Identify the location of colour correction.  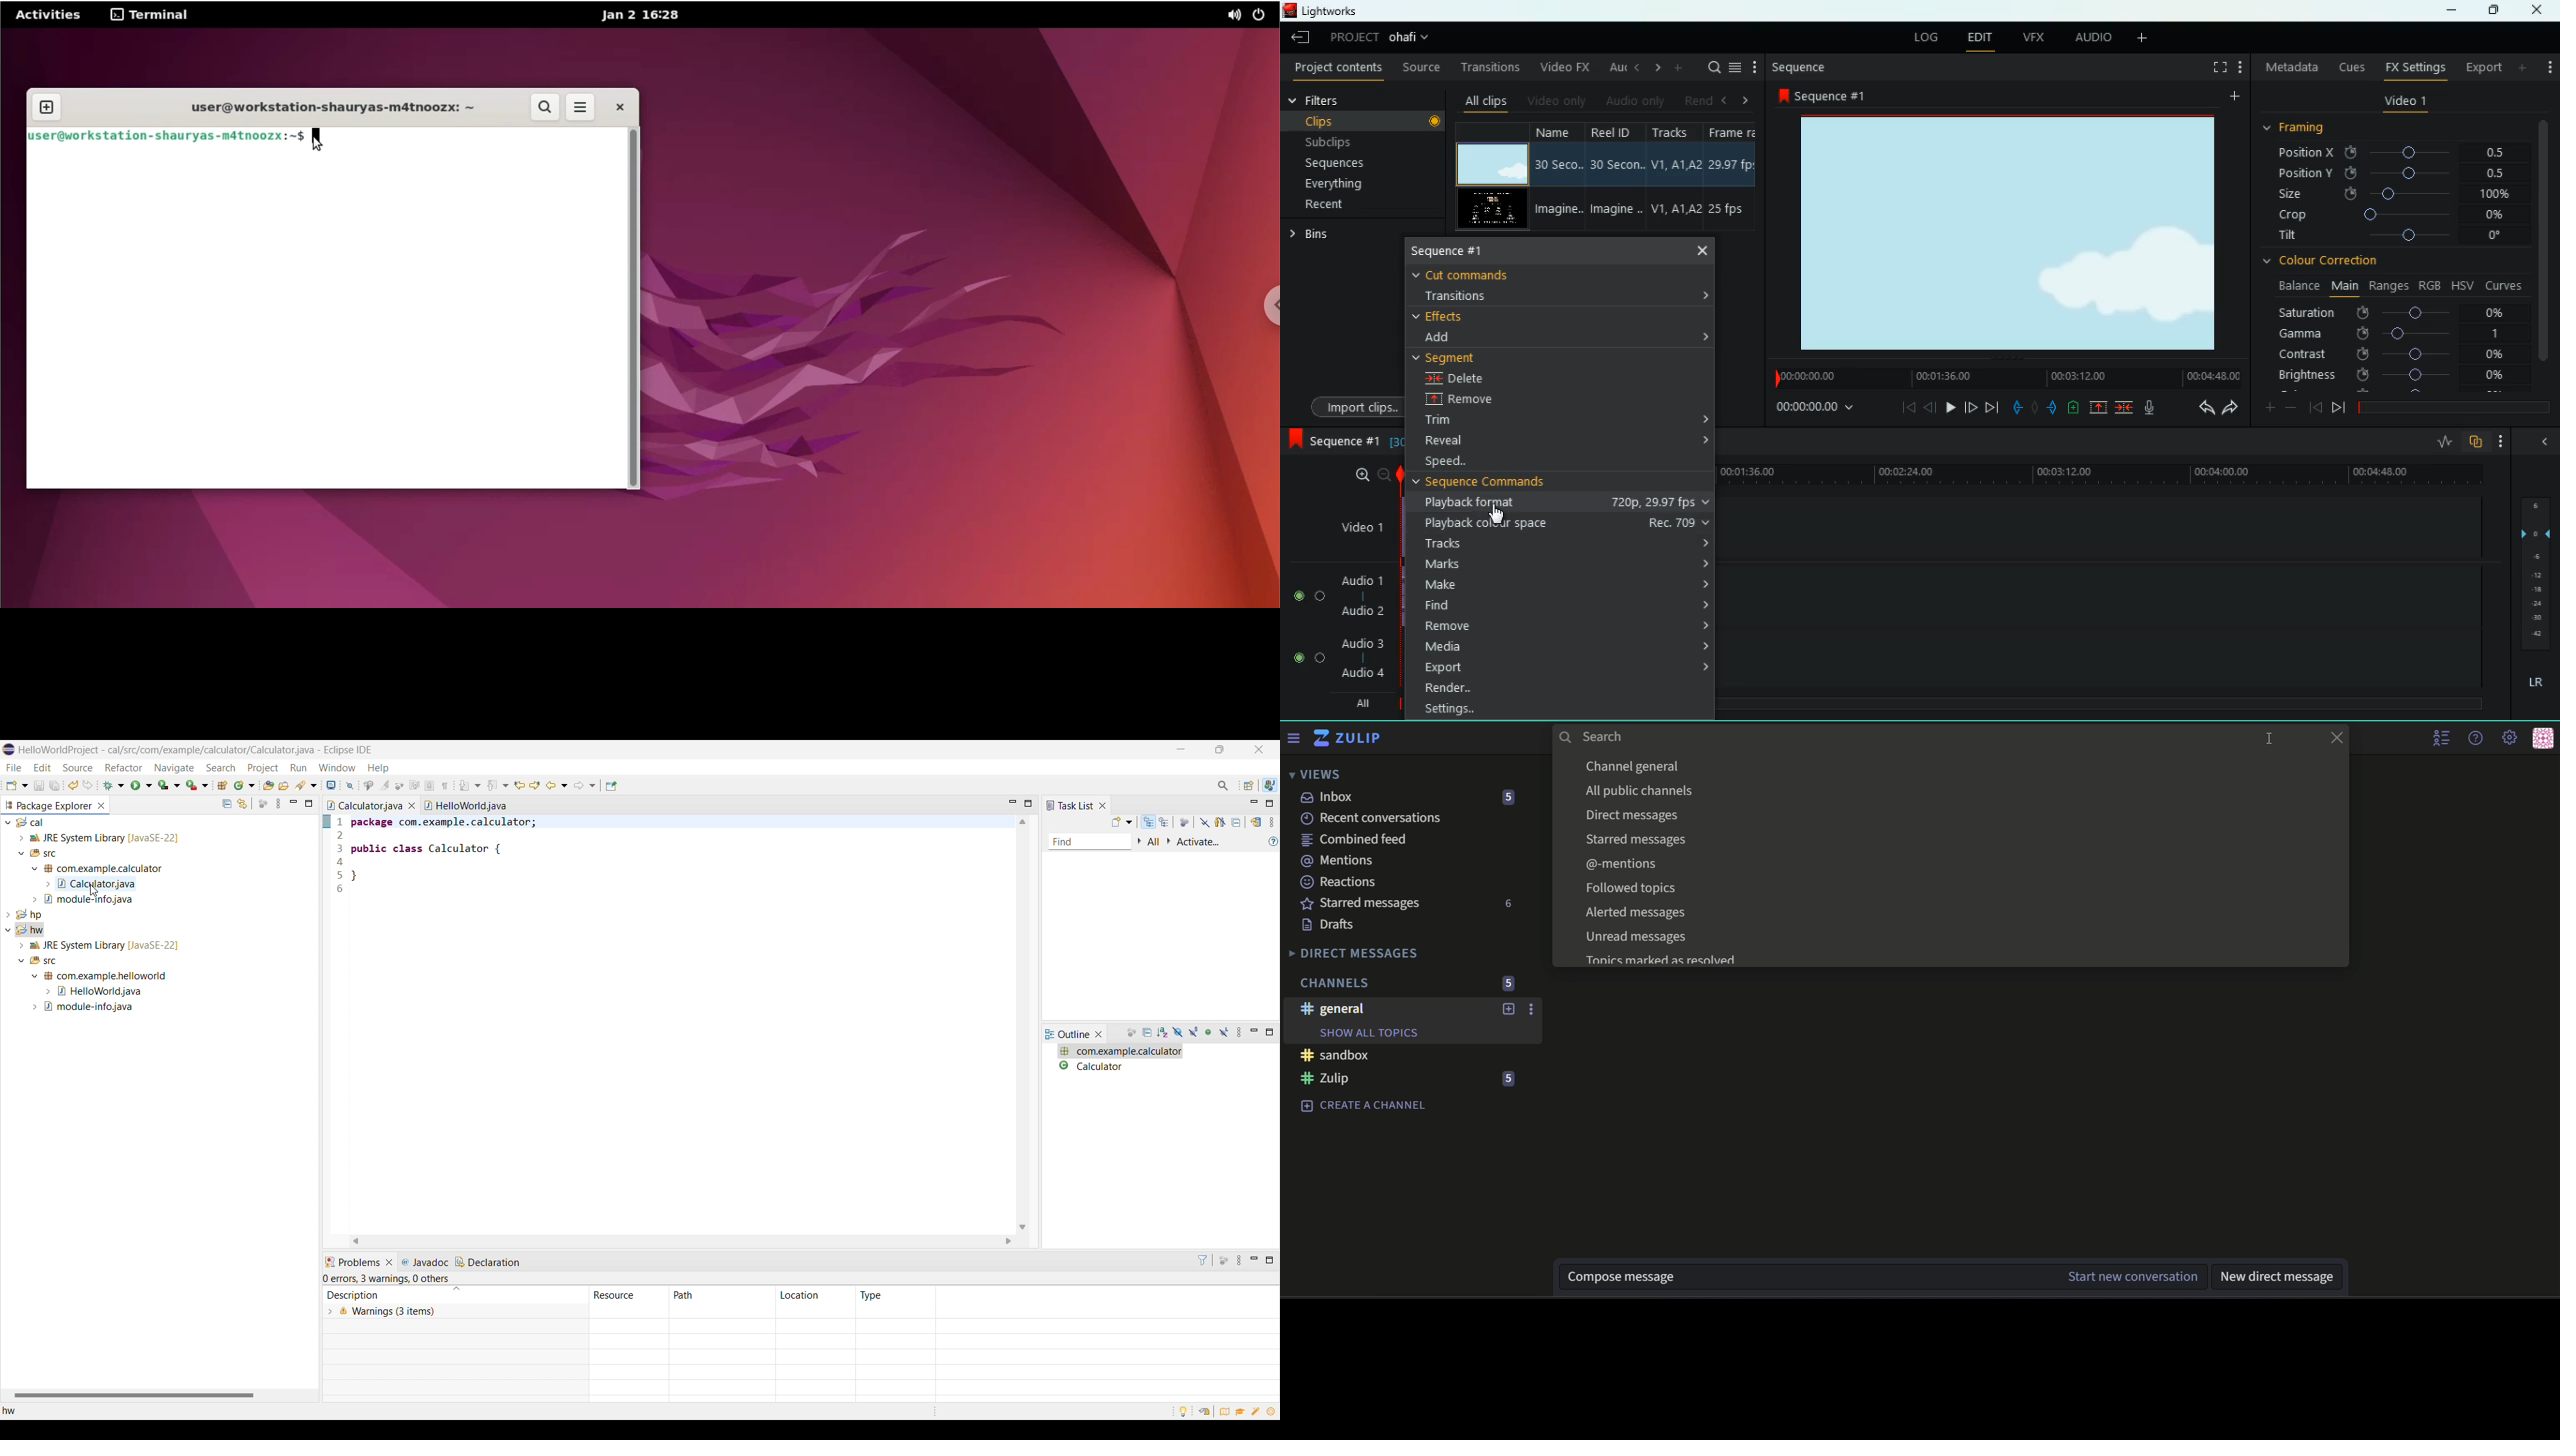
(2333, 262).